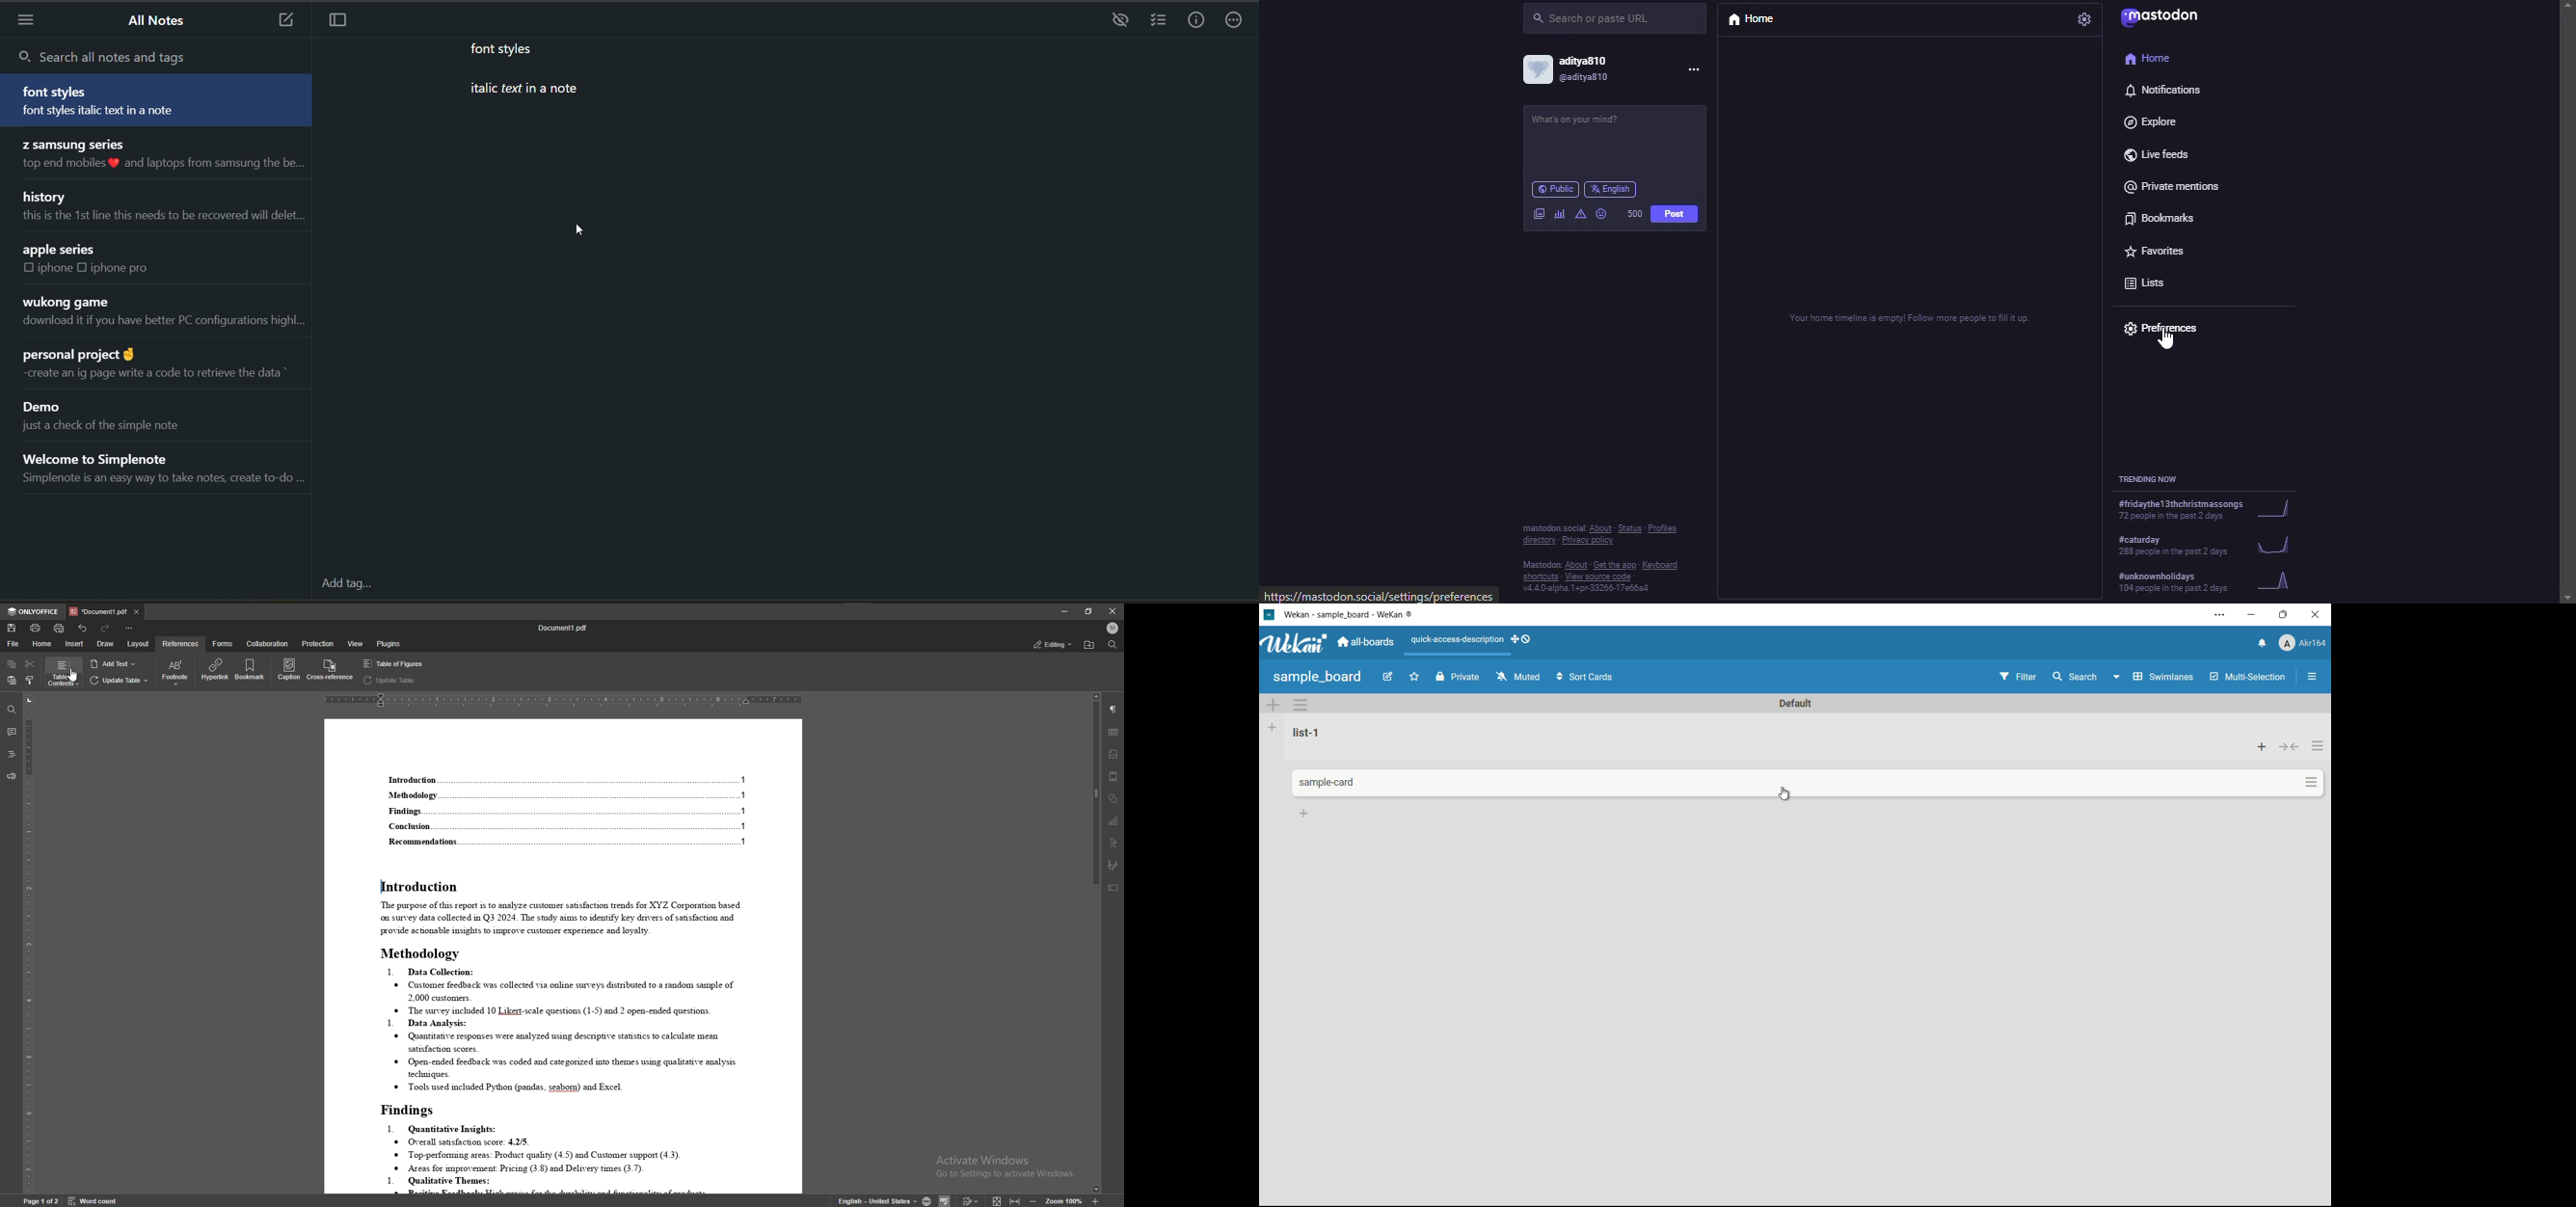  Describe the element at coordinates (356, 644) in the screenshot. I see `view` at that location.